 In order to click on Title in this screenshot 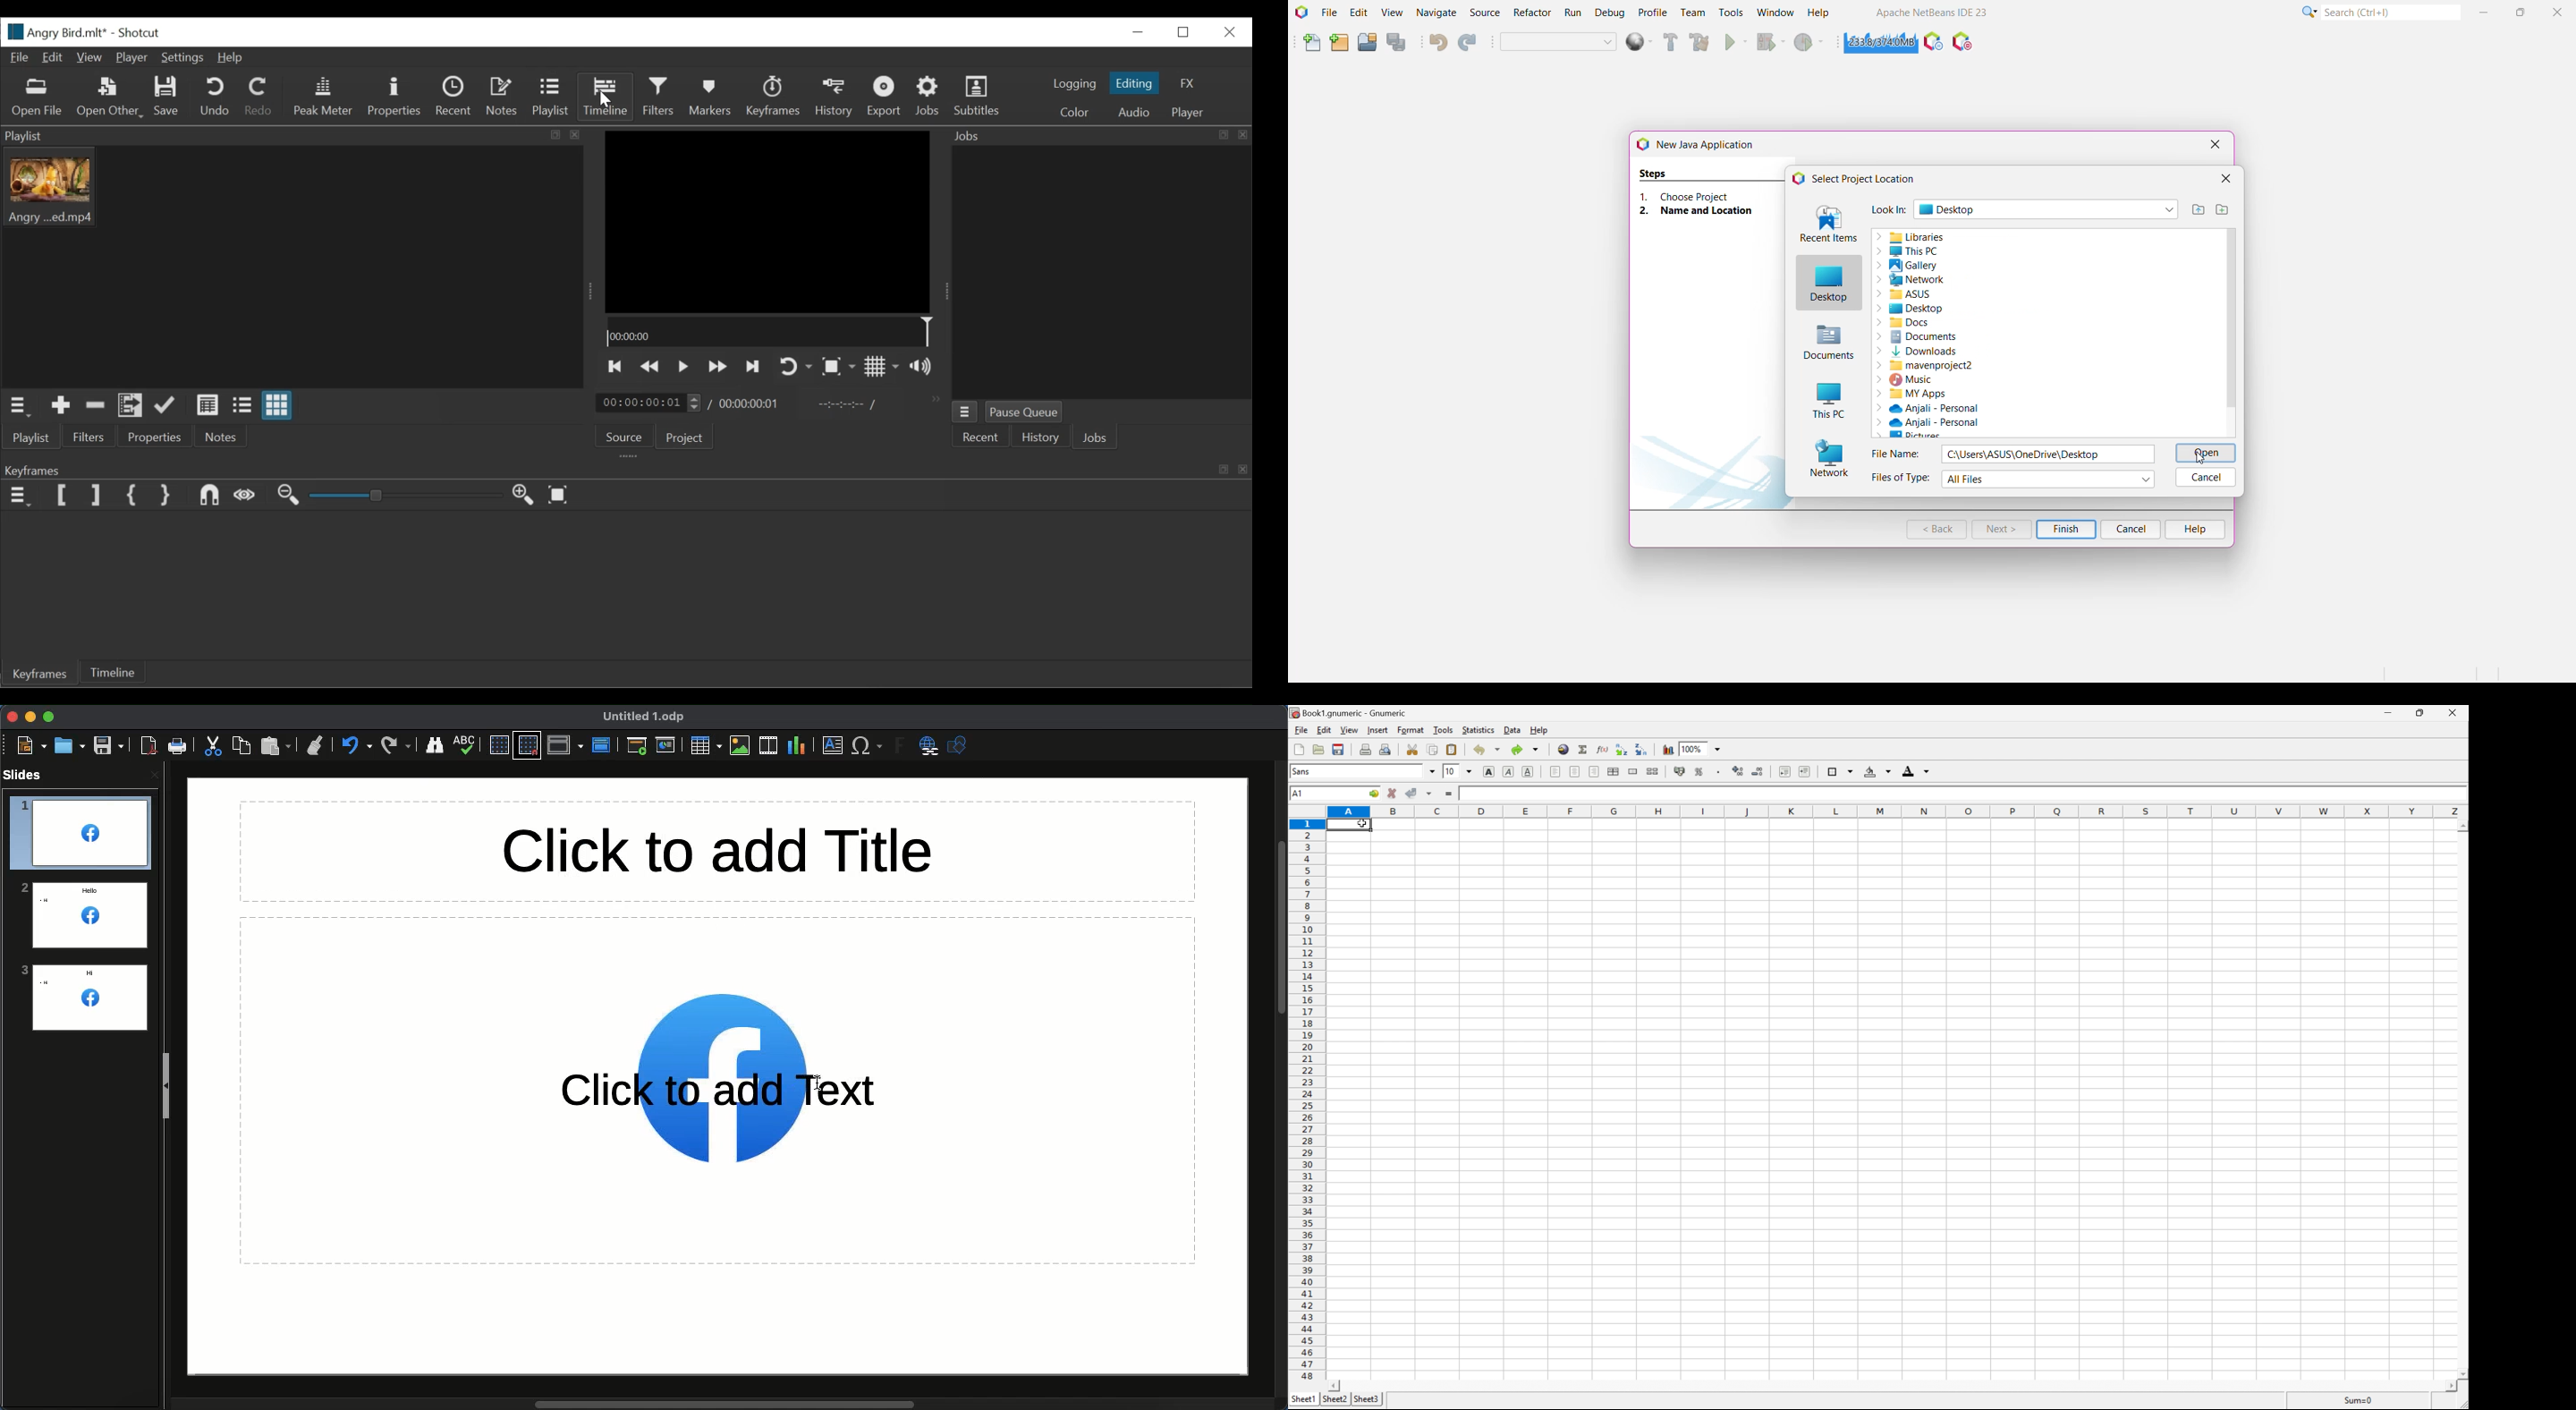, I will do `click(722, 851)`.